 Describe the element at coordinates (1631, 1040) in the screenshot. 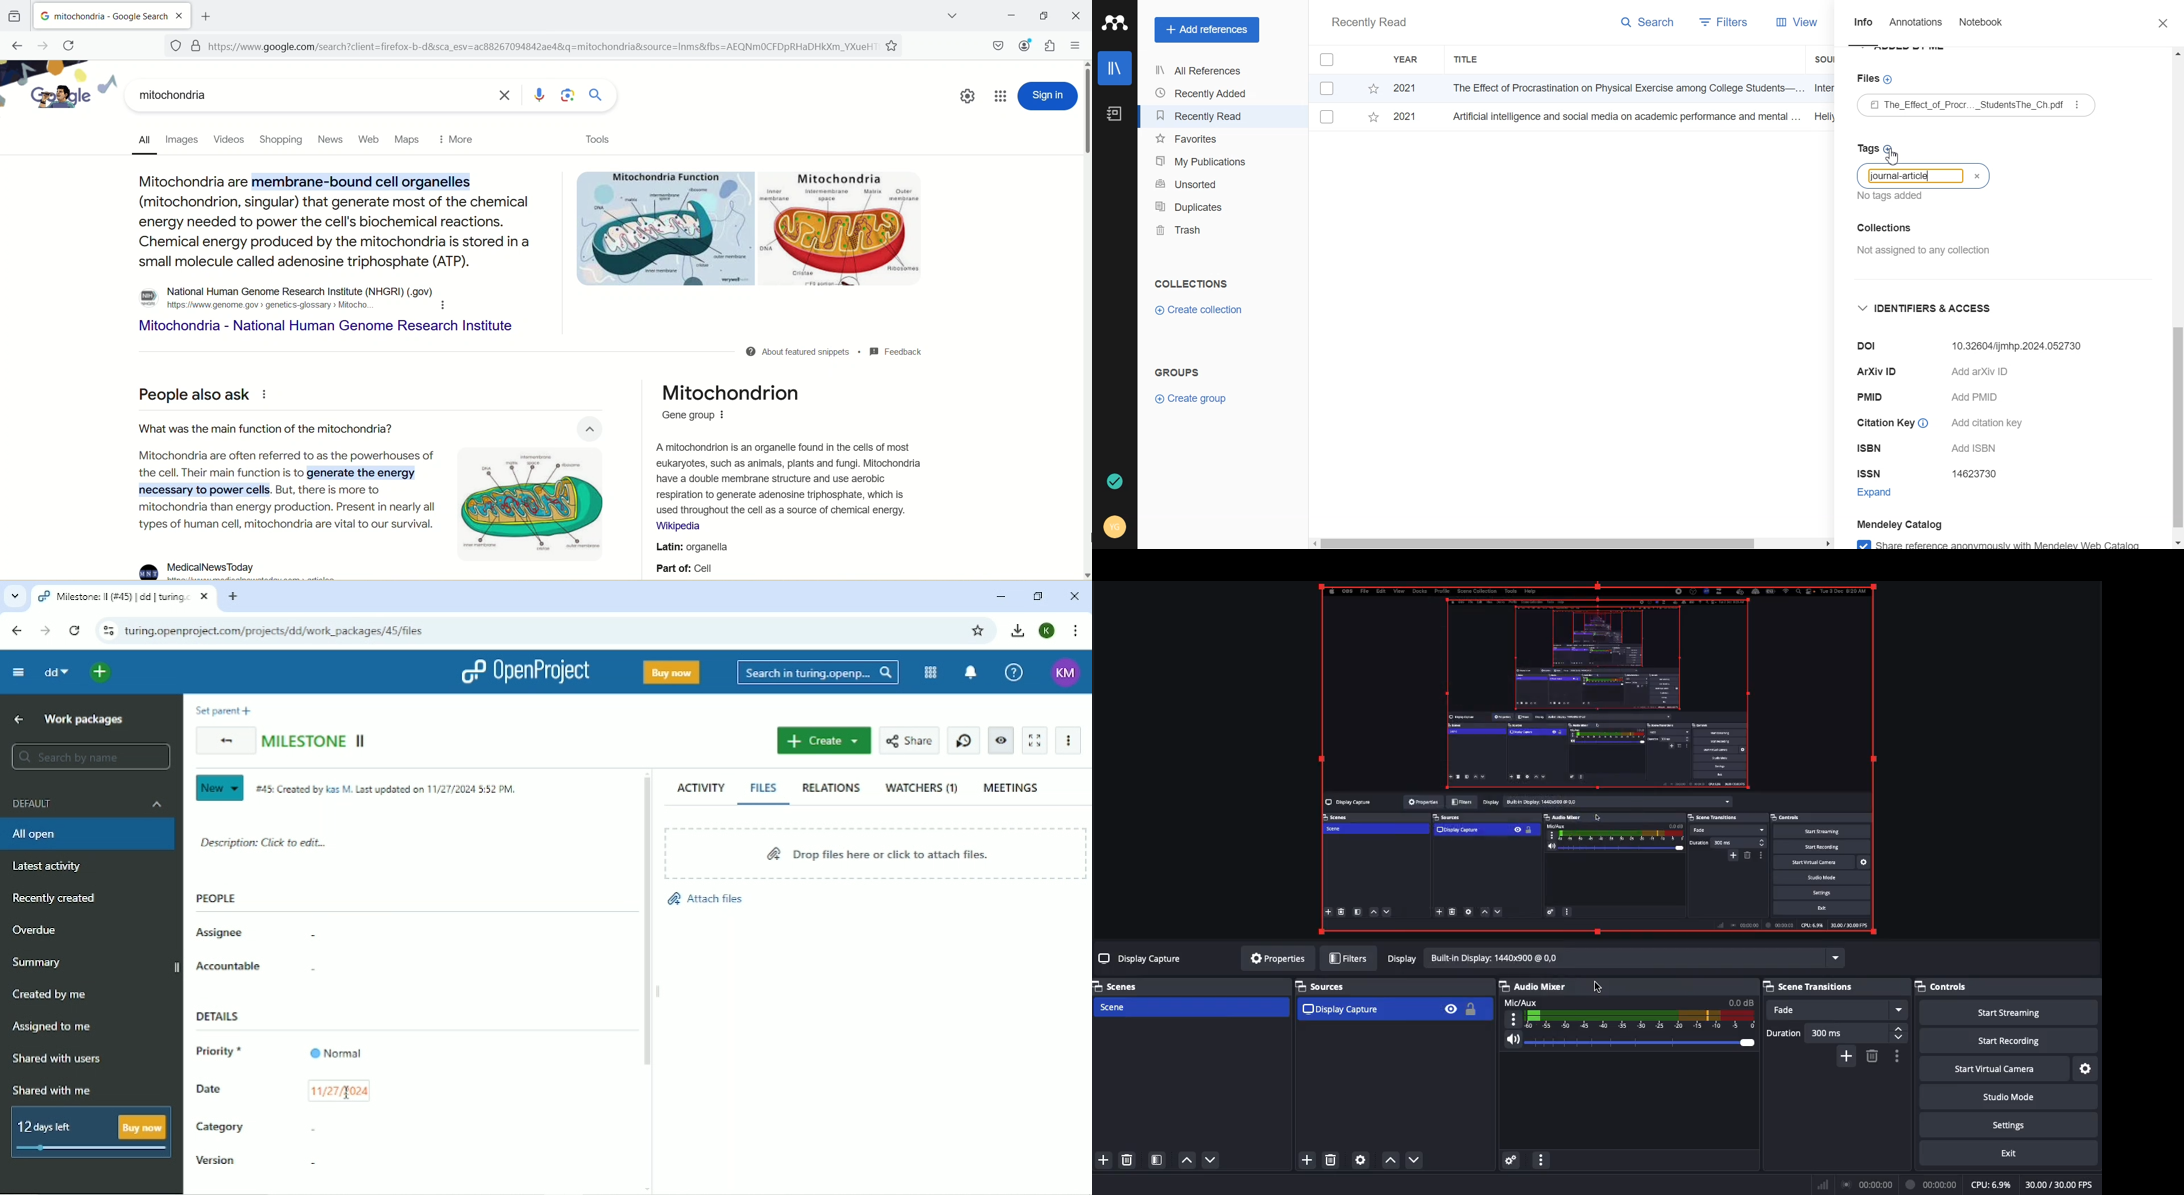

I see `Volume` at that location.